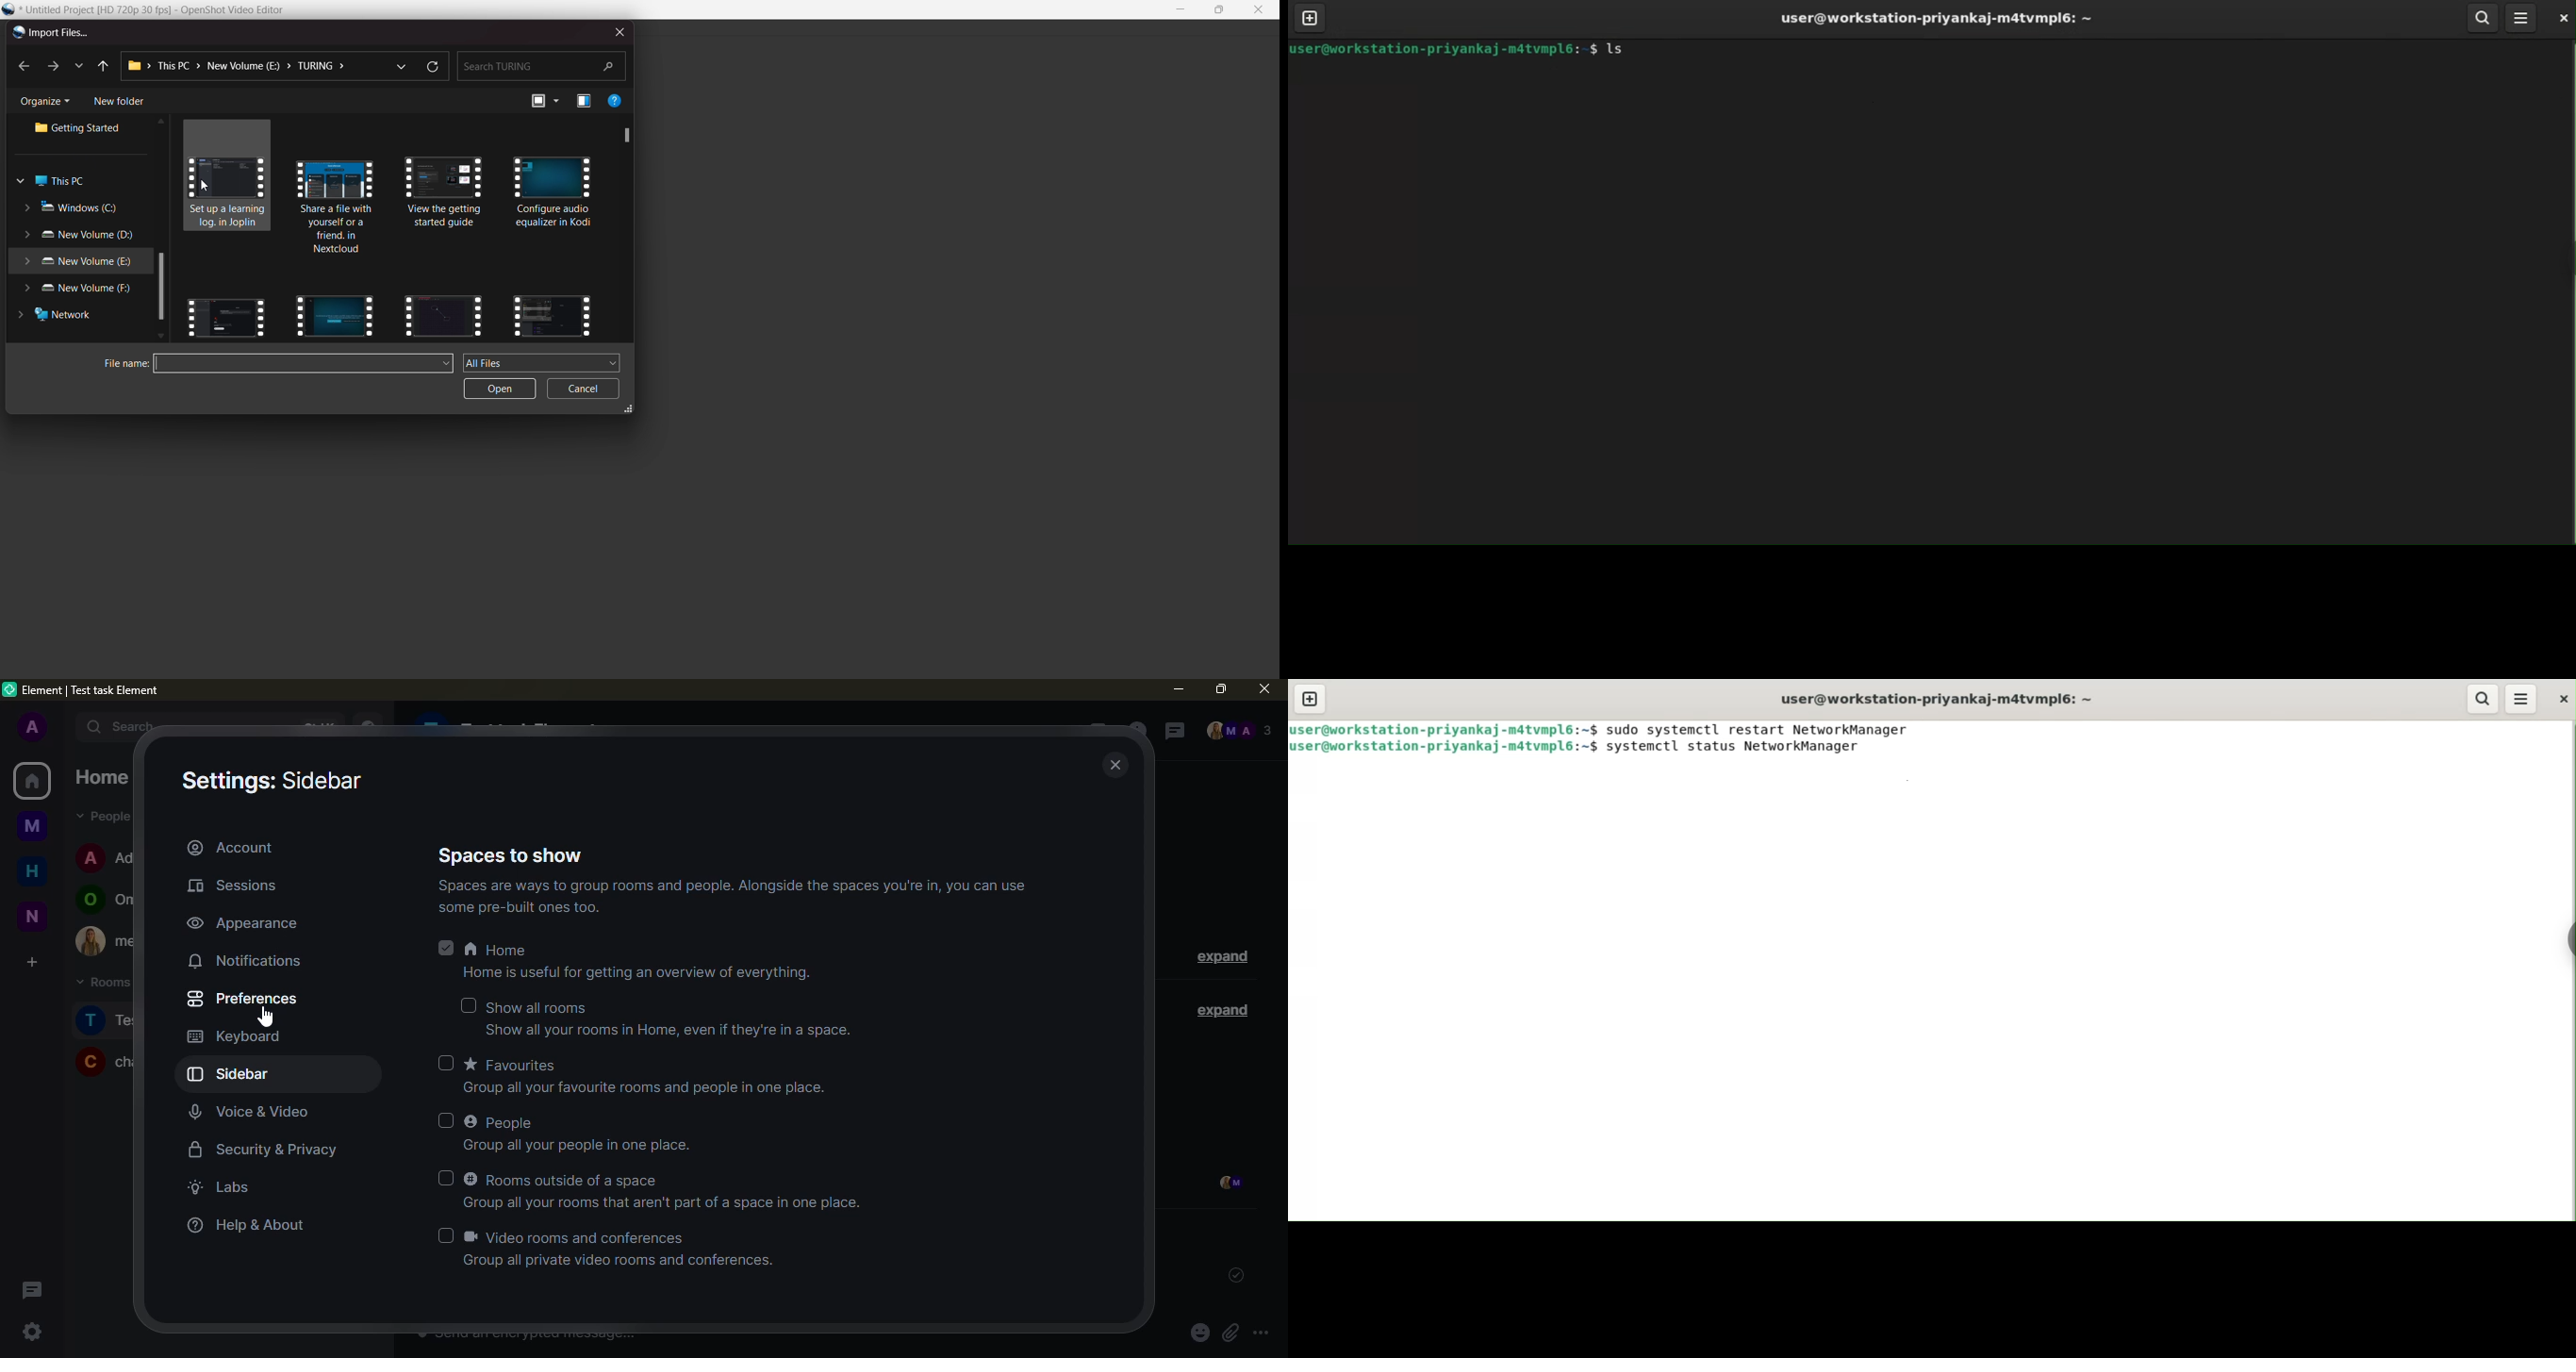 Image resolution: width=2576 pixels, height=1372 pixels. Describe the element at coordinates (305, 365) in the screenshot. I see `enter file name` at that location.